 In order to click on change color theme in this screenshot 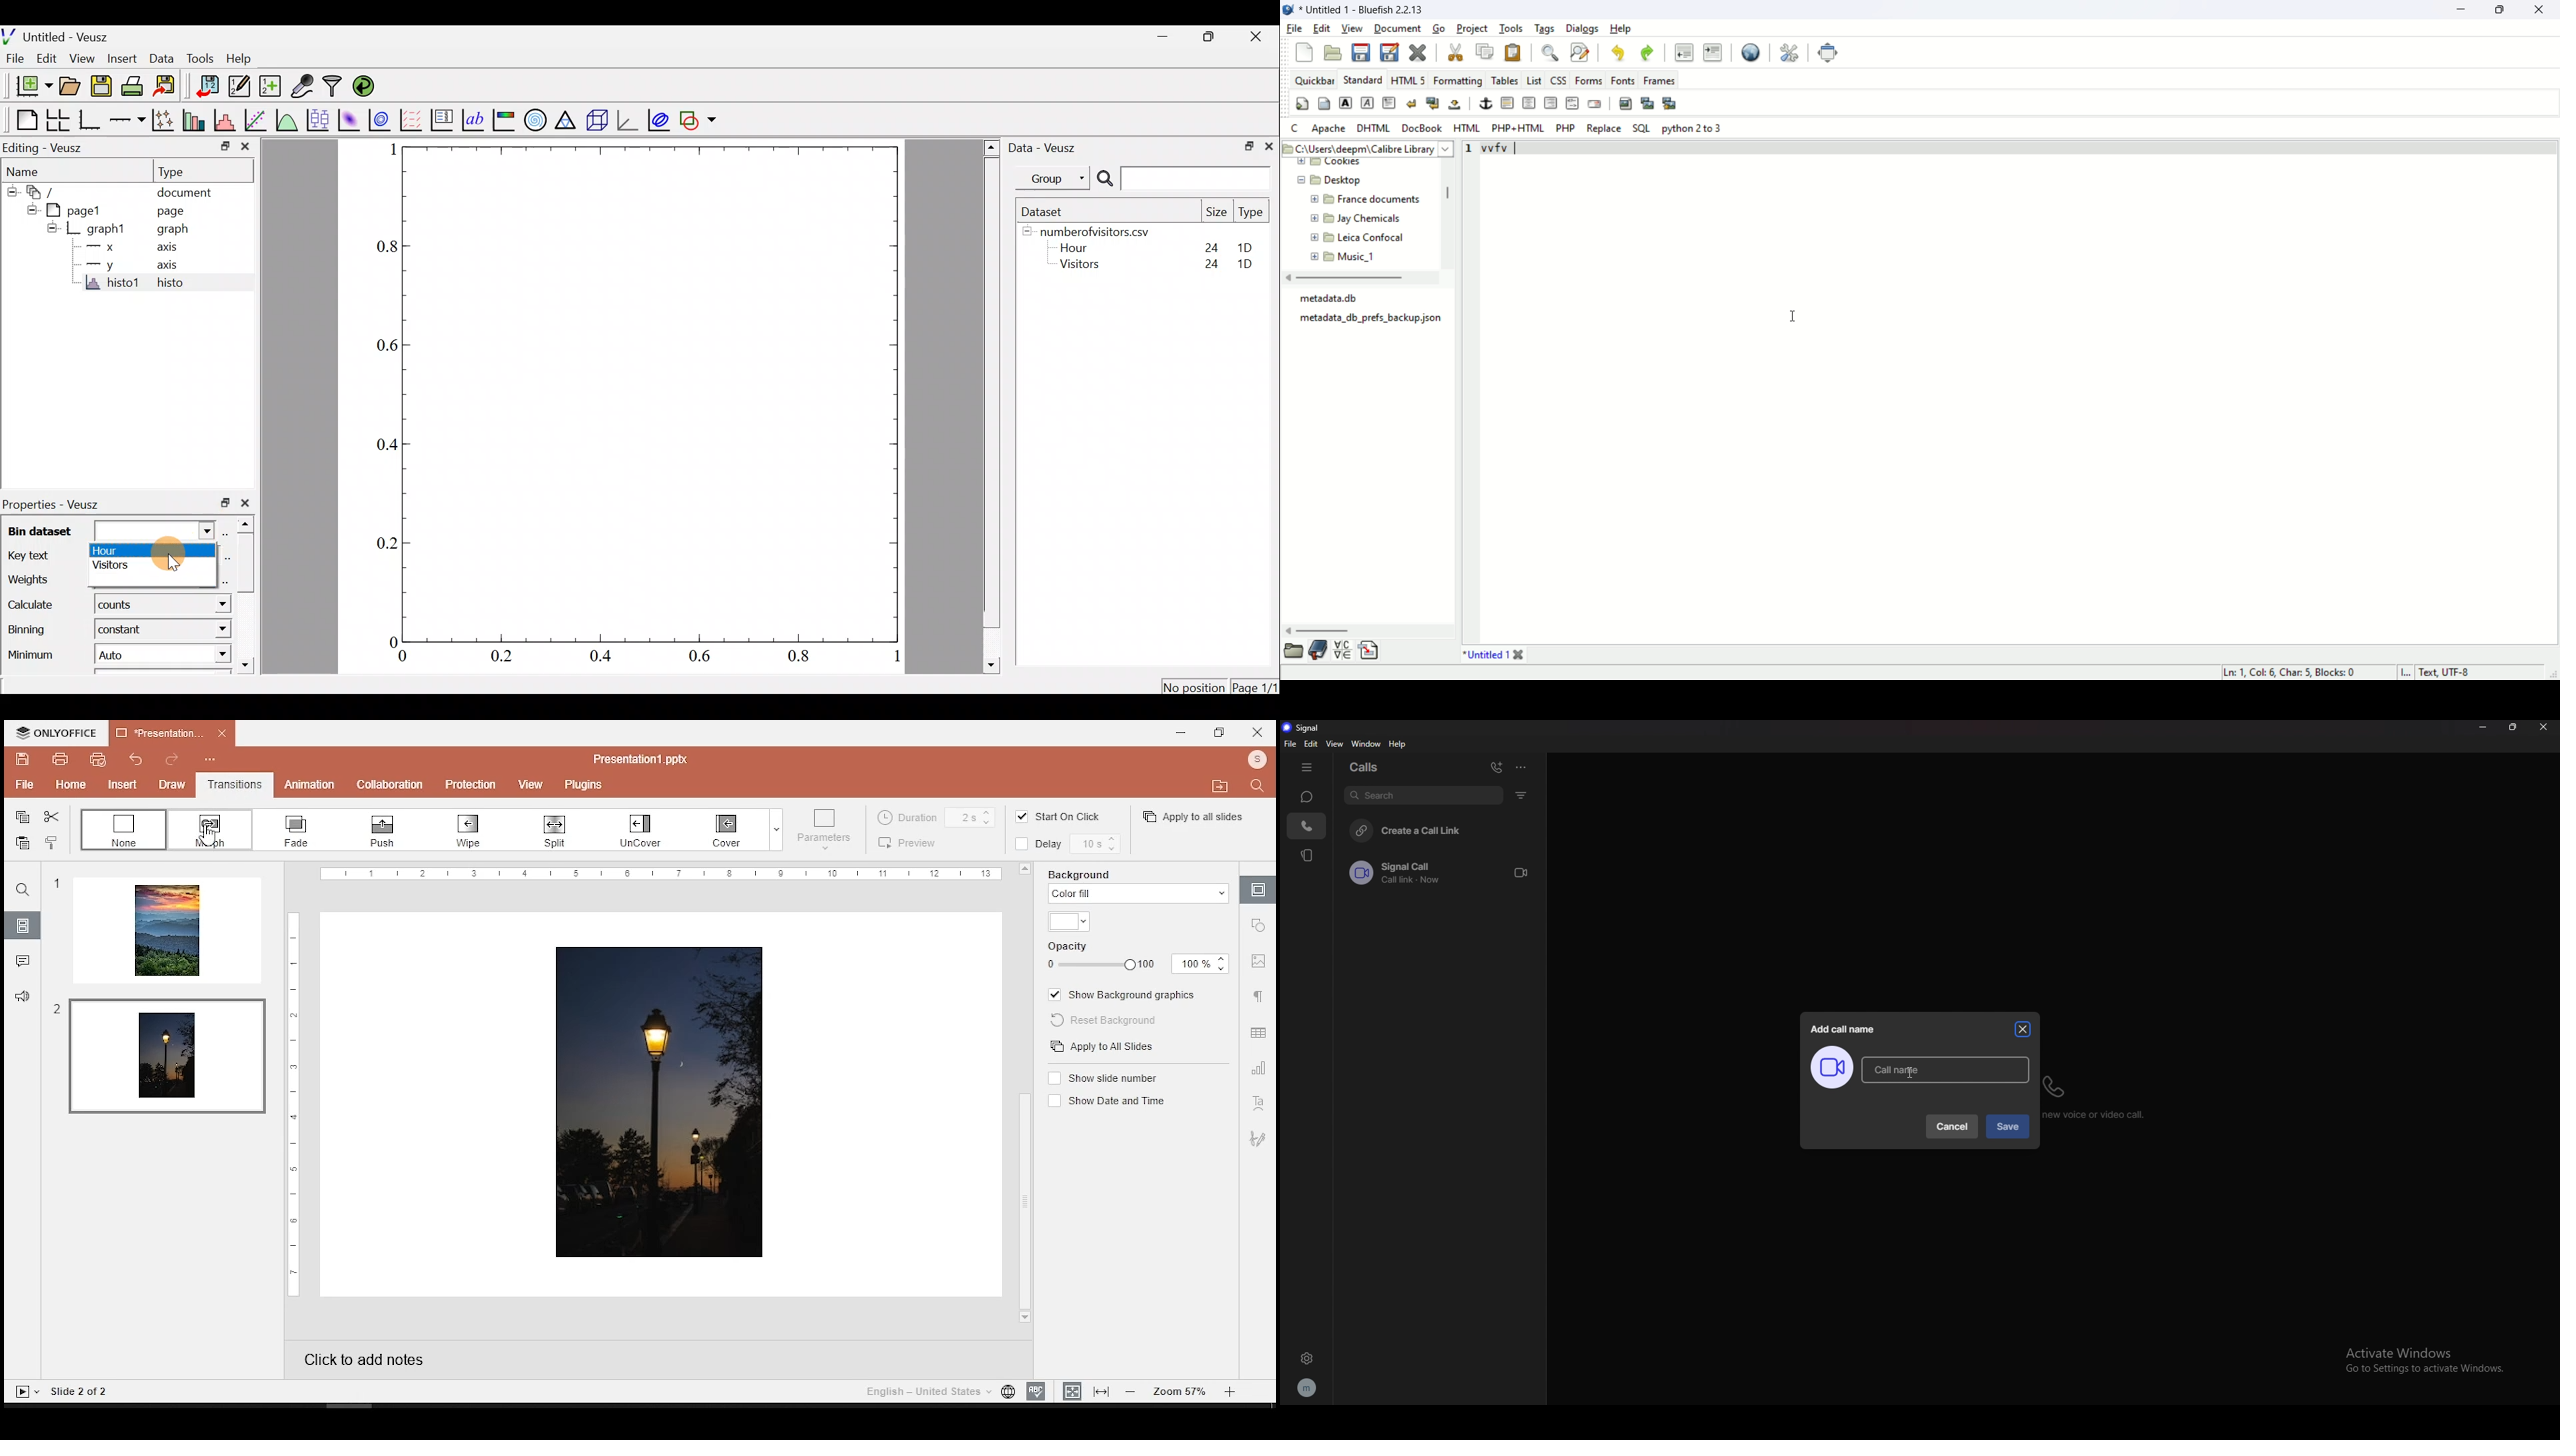, I will do `click(738, 827)`.